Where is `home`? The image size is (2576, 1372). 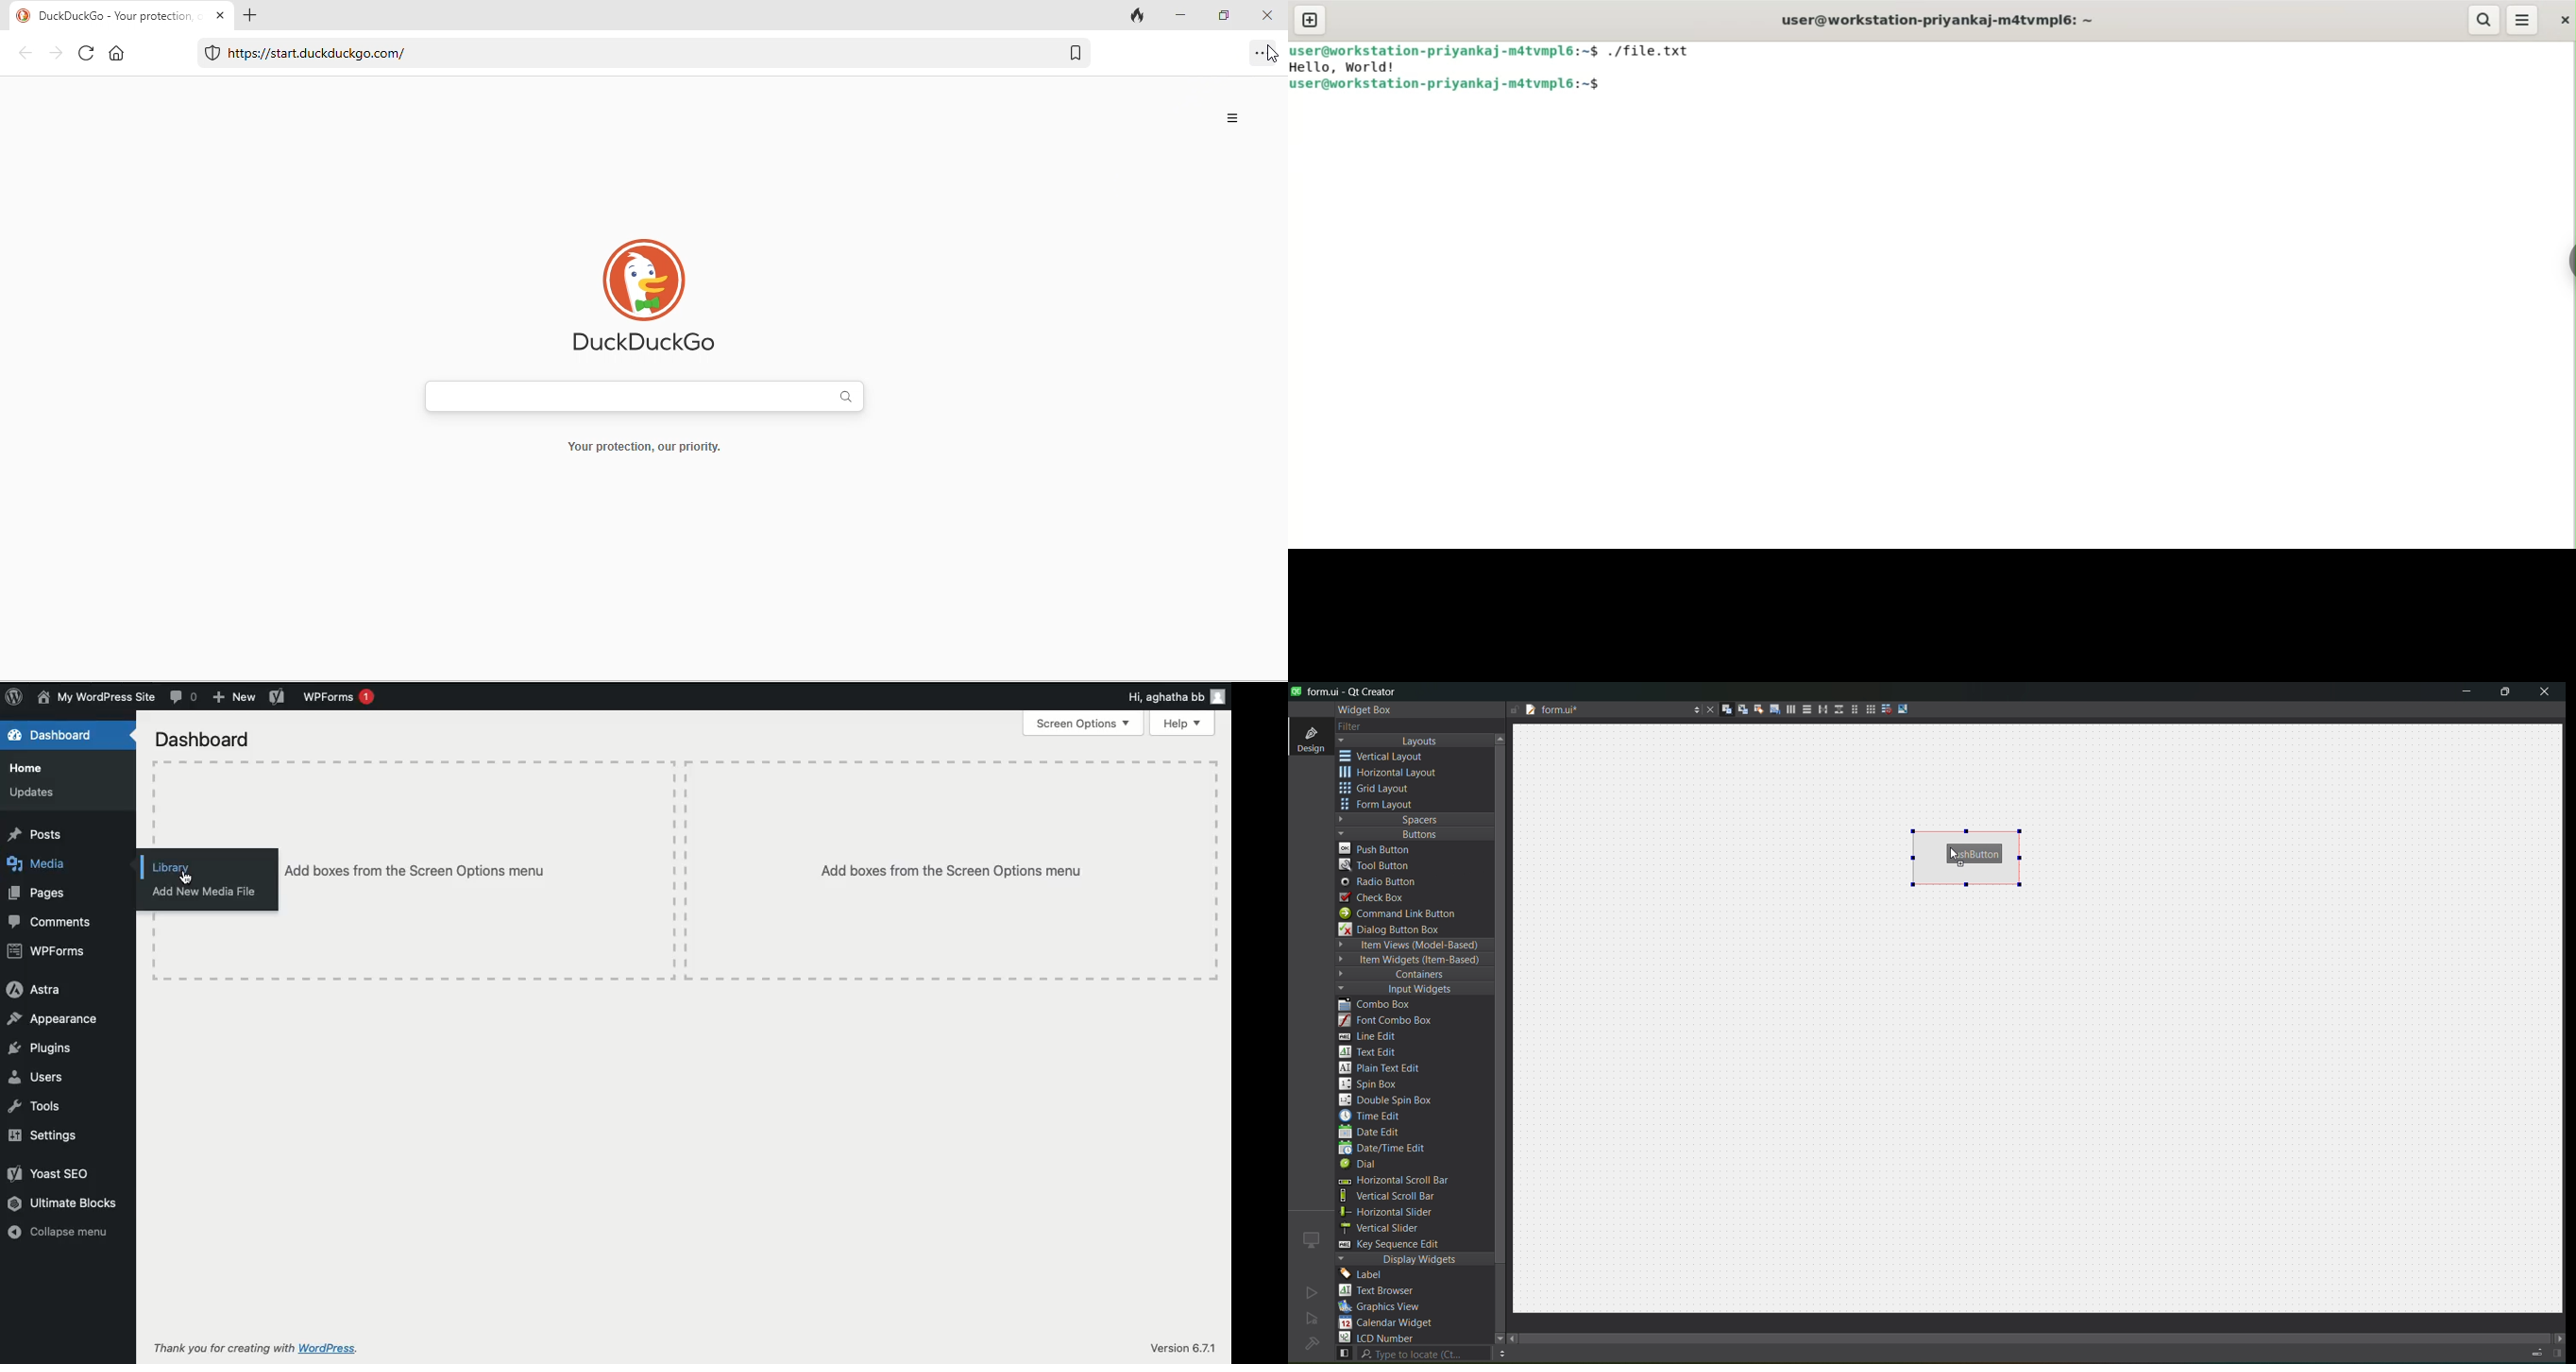 home is located at coordinates (117, 53).